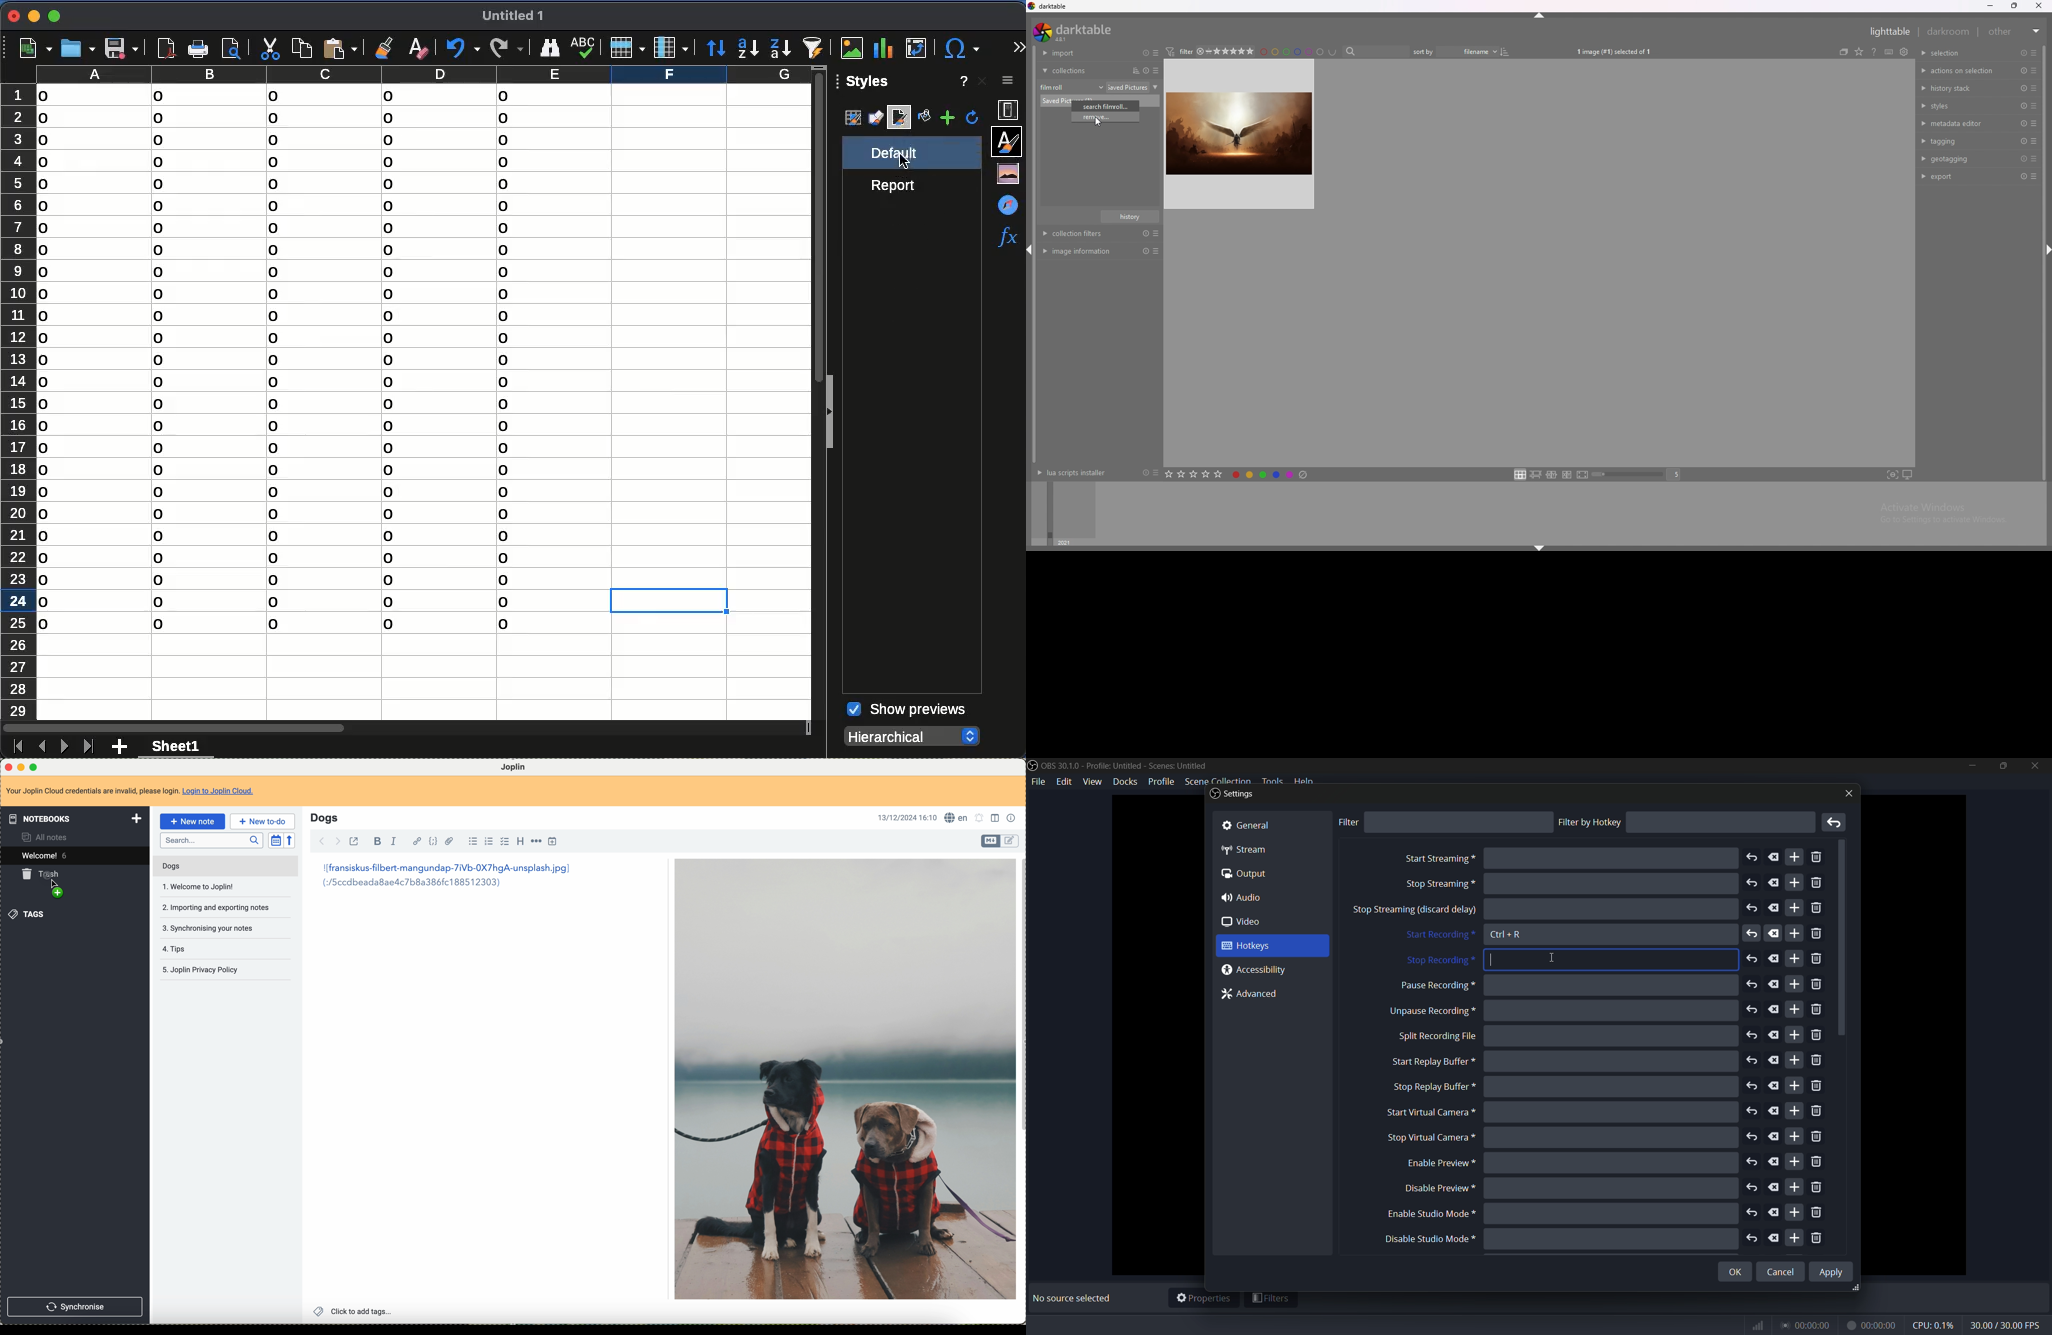 The width and height of the screenshot is (2072, 1344). Describe the element at coordinates (1959, 71) in the screenshot. I see `actions on selection` at that location.